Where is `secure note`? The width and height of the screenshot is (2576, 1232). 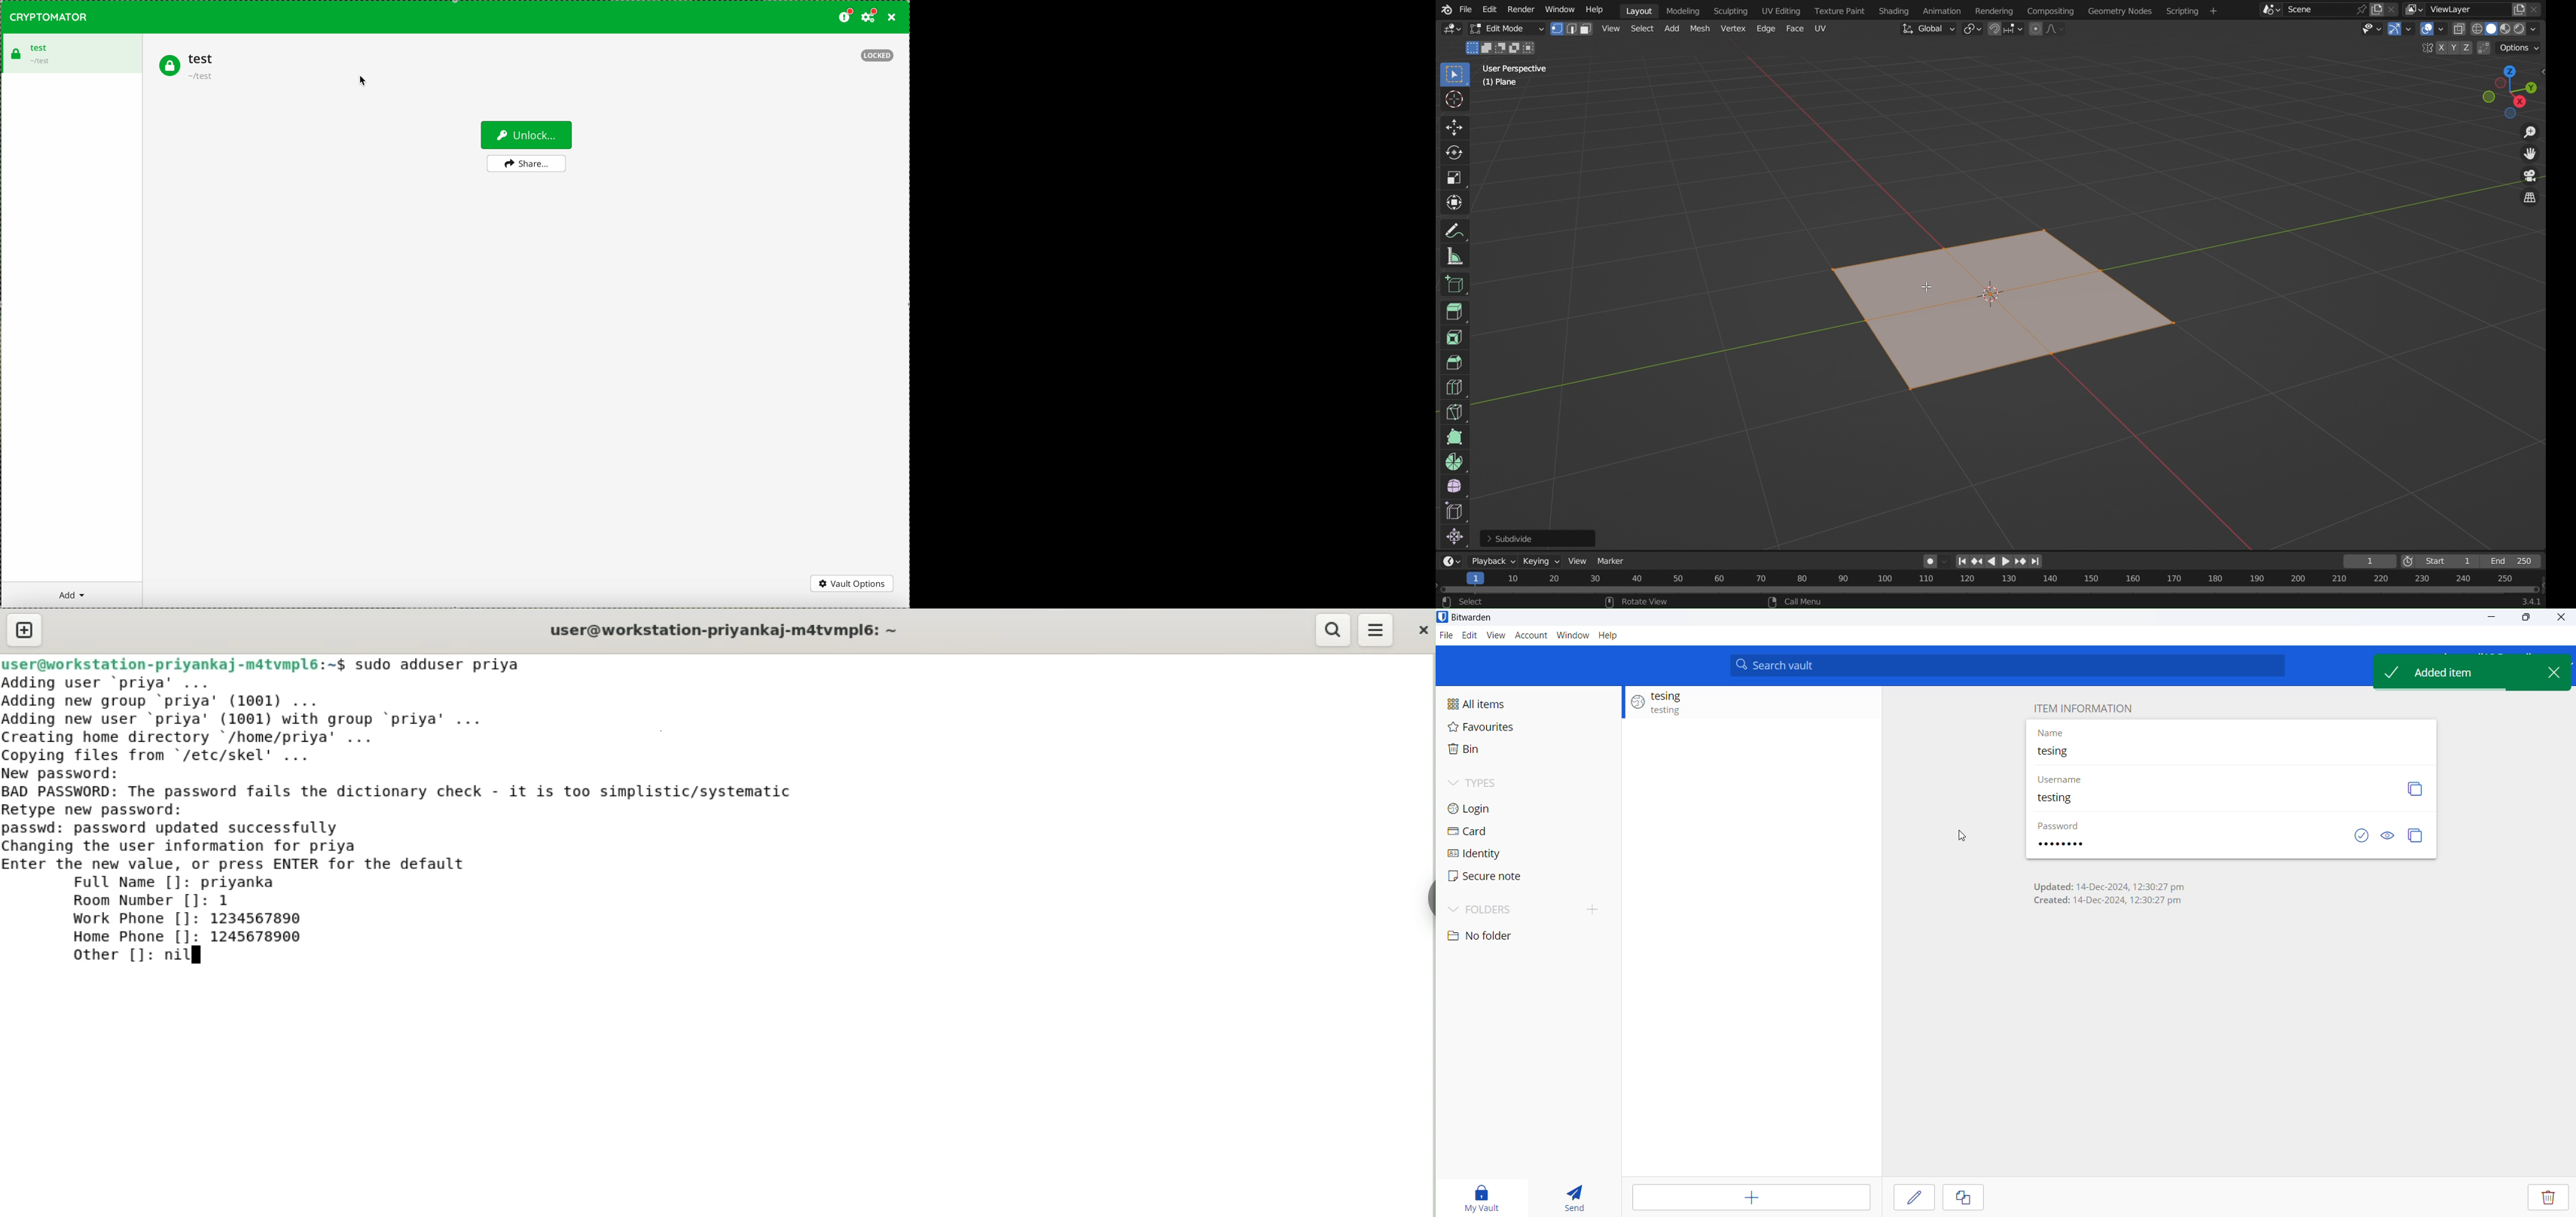 secure note is located at coordinates (1483, 876).